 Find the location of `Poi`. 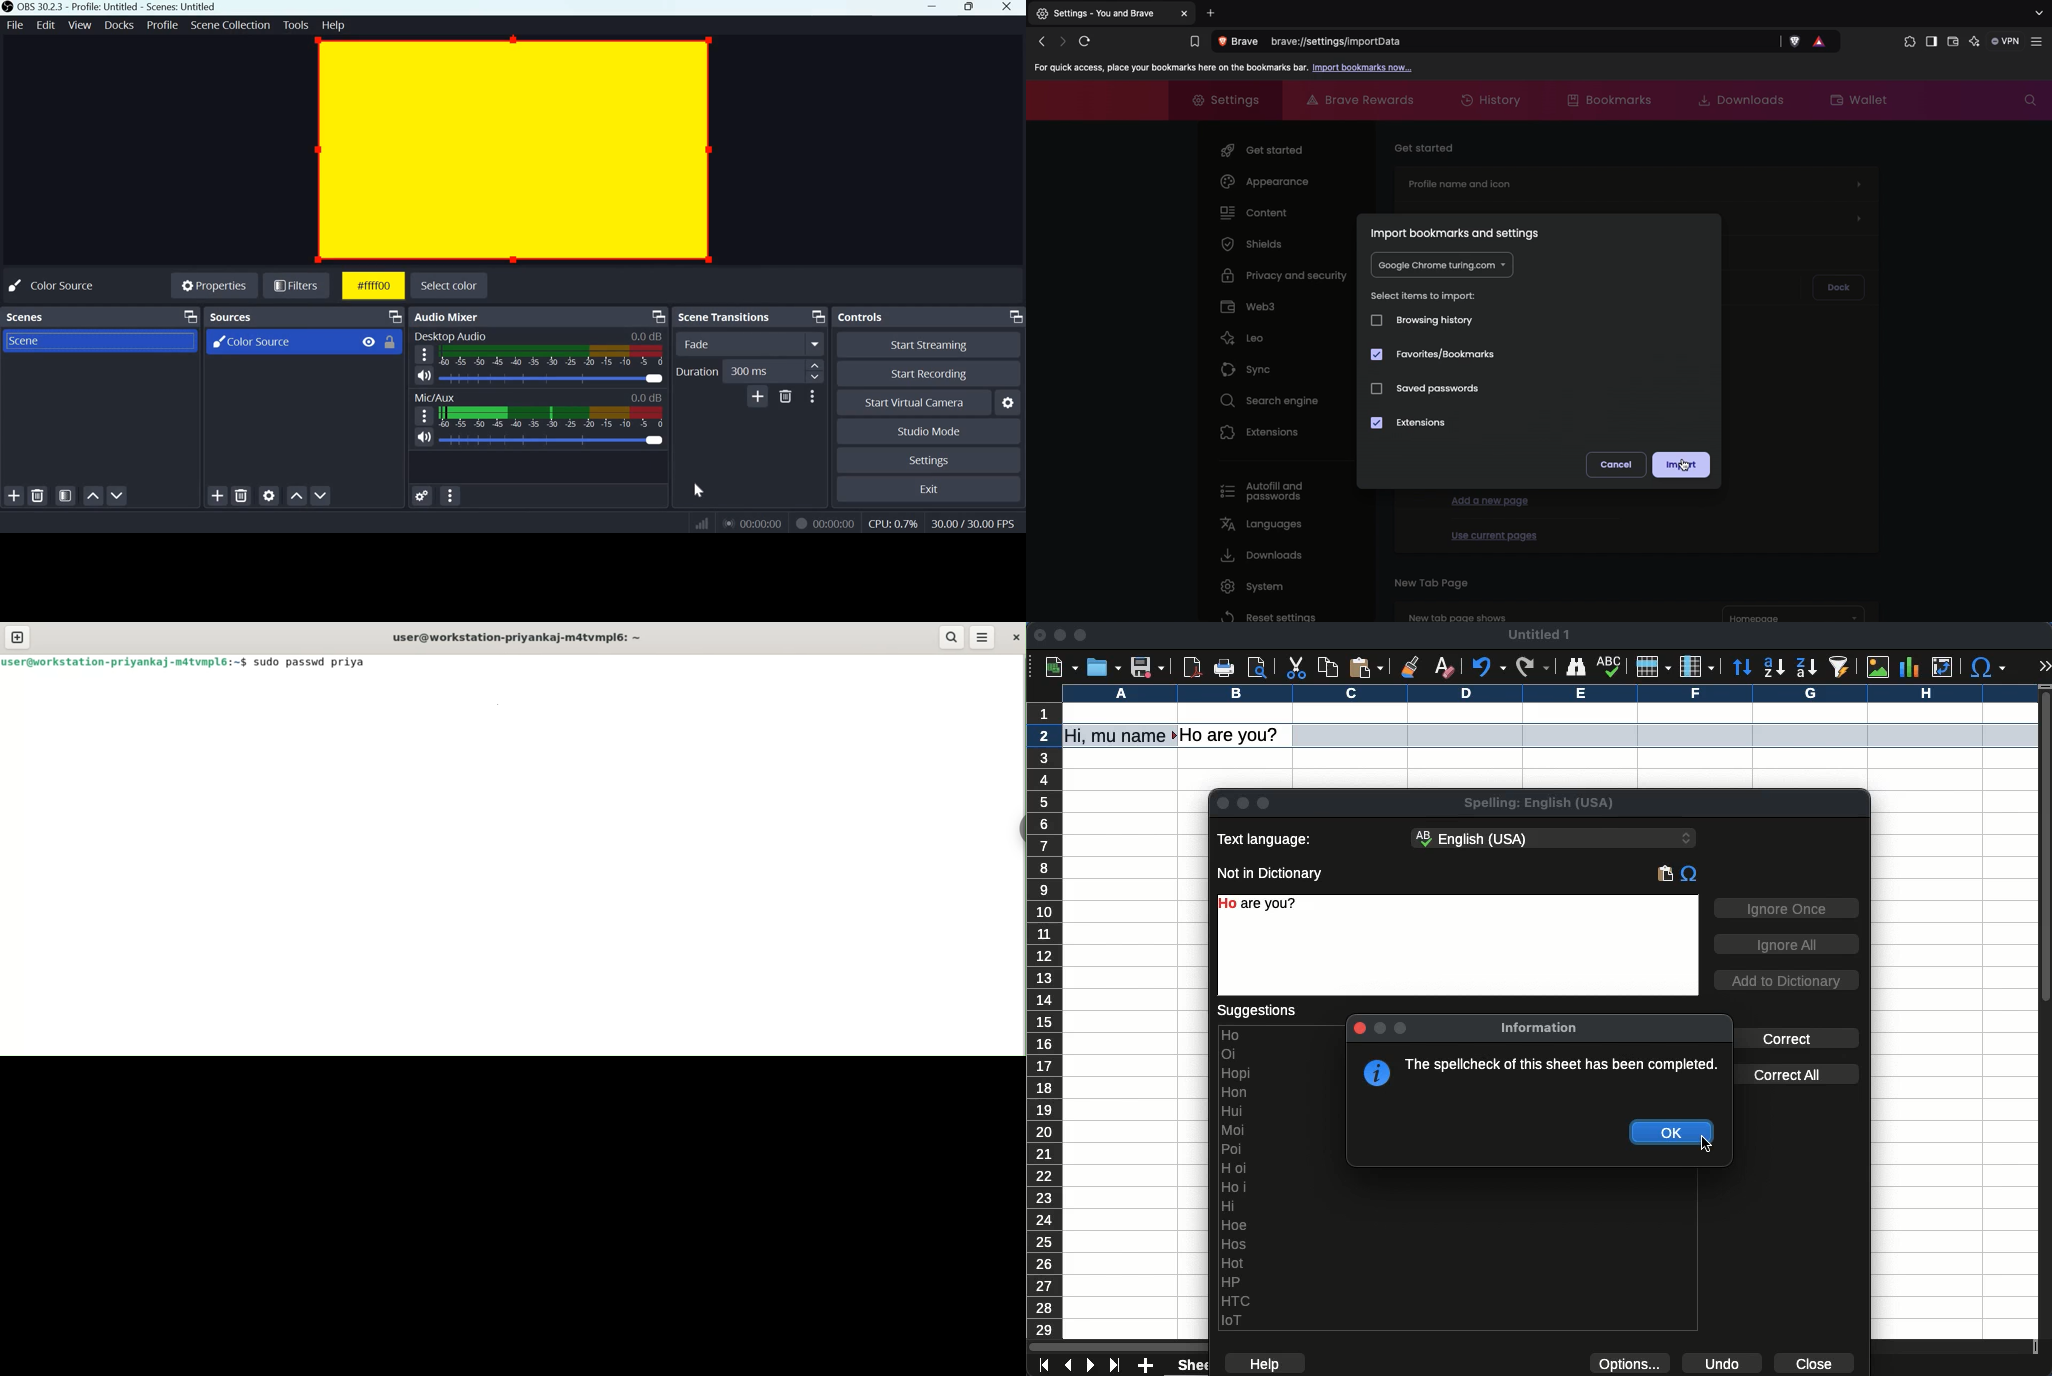

Poi is located at coordinates (1233, 1149).